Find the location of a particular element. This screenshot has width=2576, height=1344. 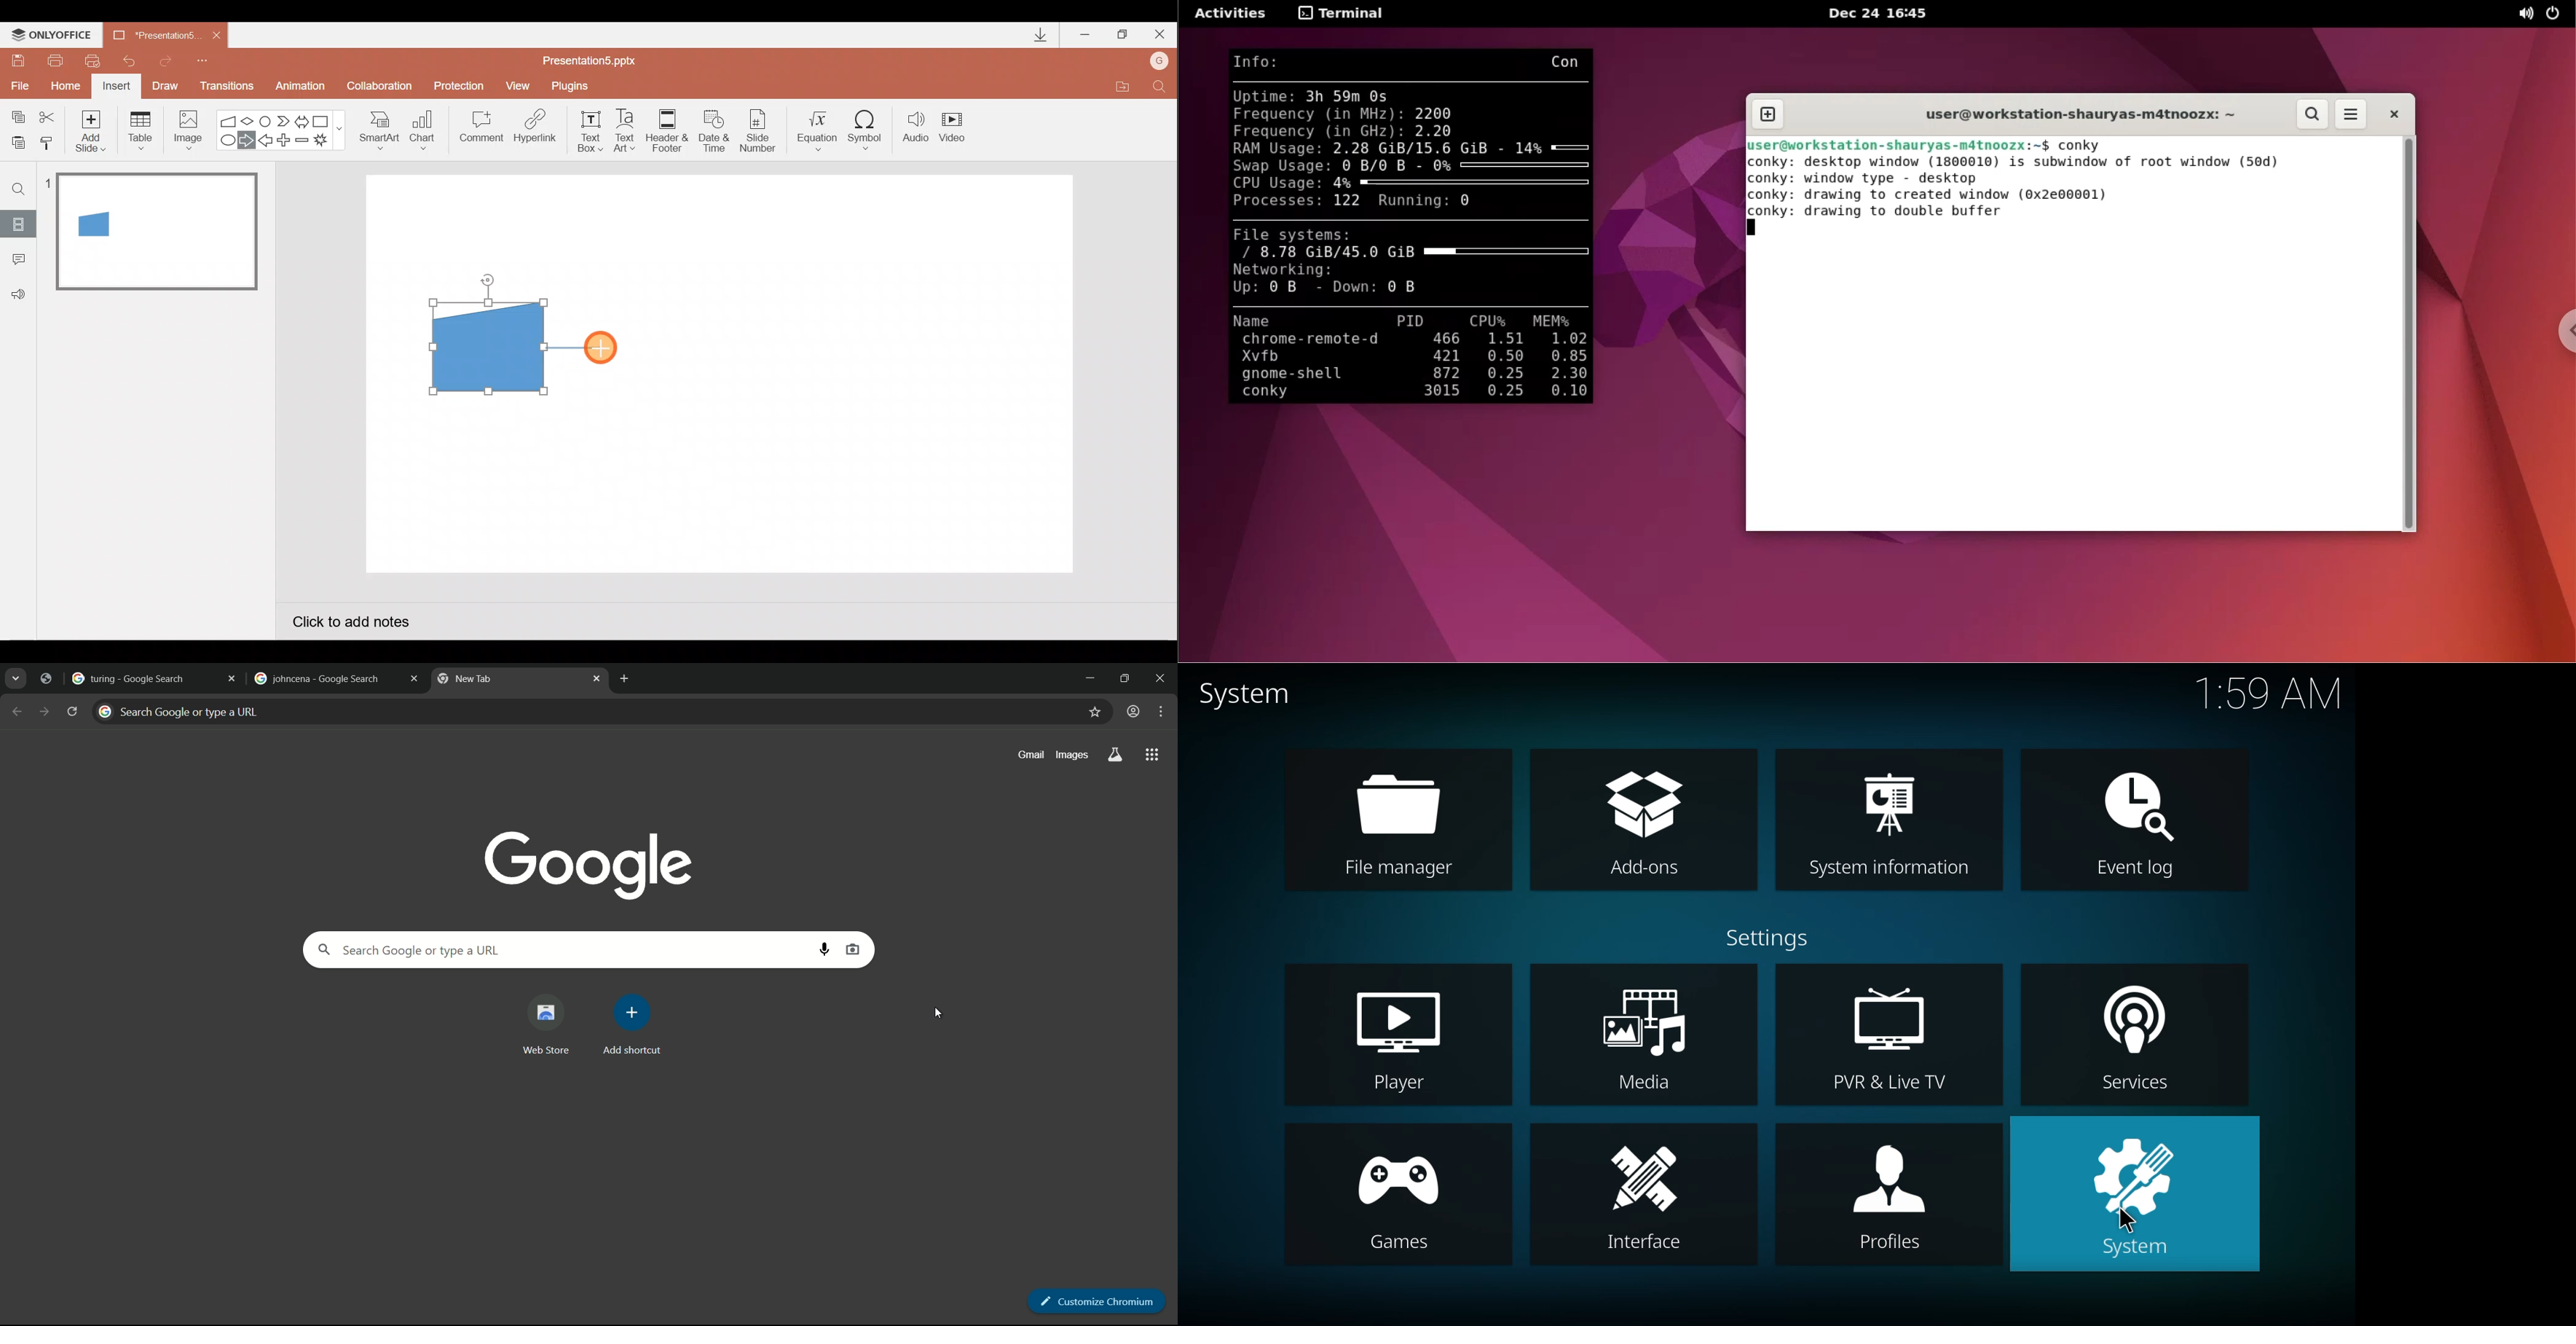

Animation is located at coordinates (302, 88).